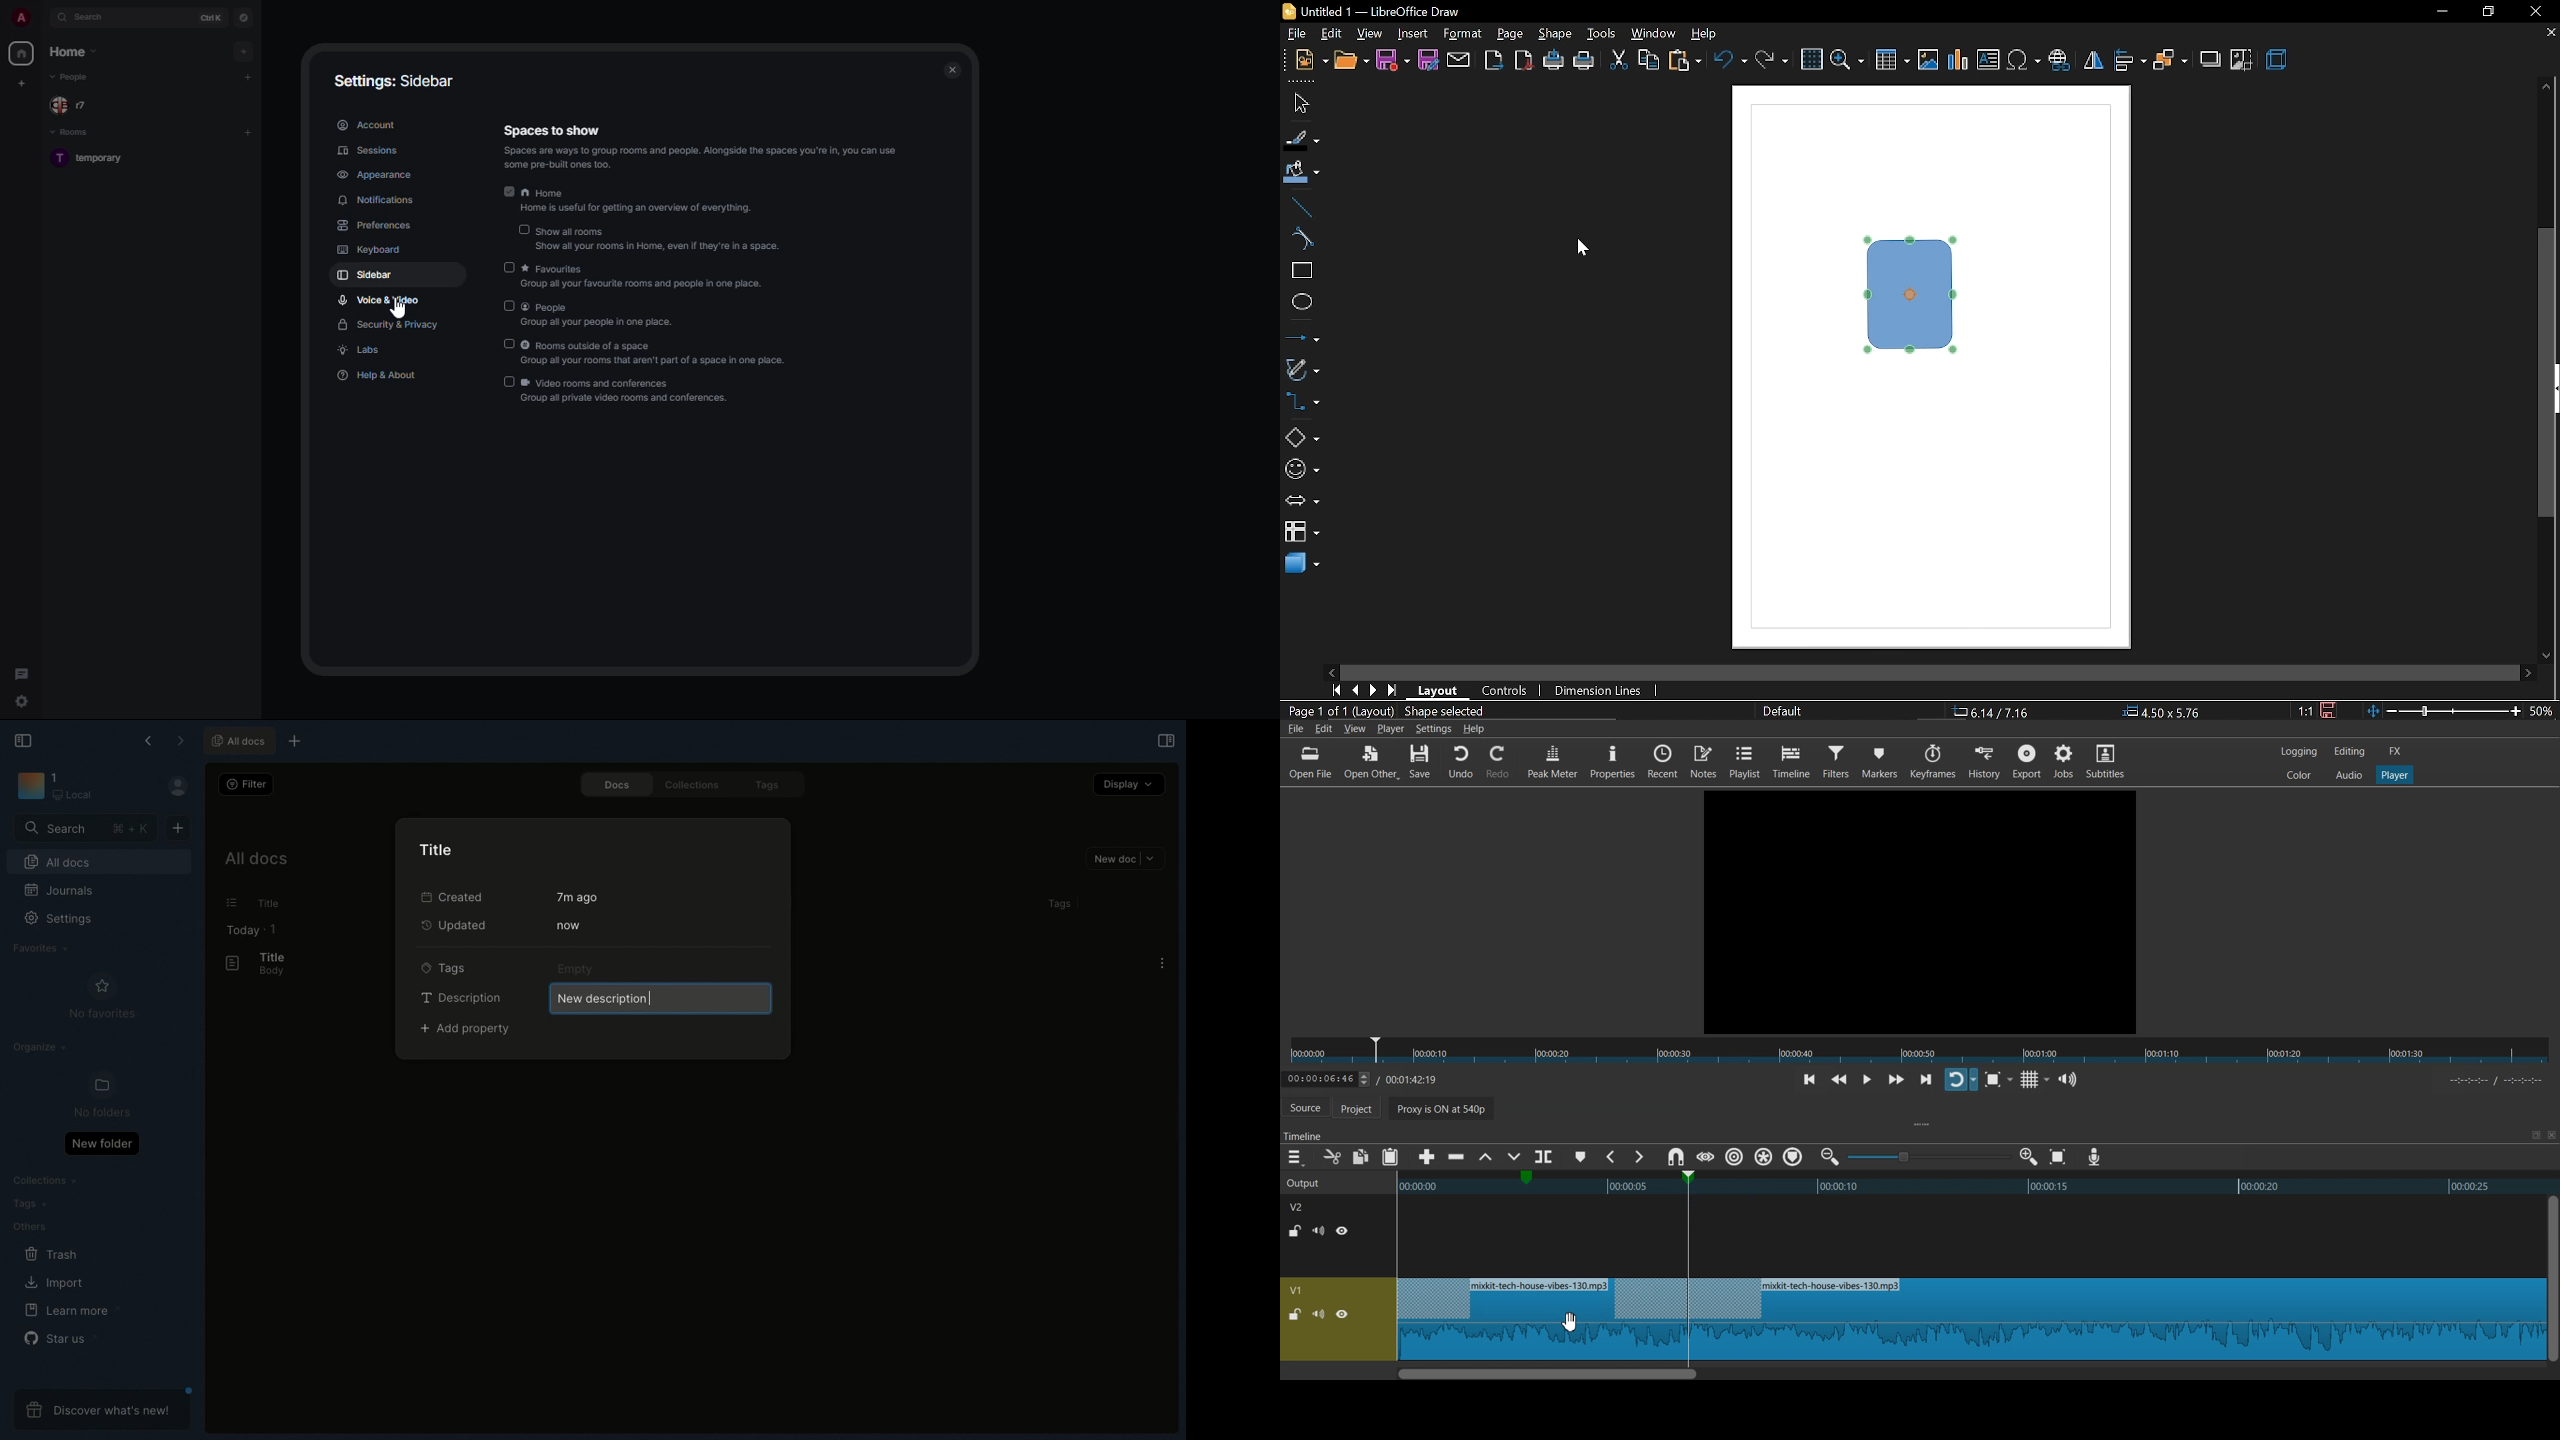 This screenshot has width=2576, height=1456. I want to click on Created, so click(450, 896).